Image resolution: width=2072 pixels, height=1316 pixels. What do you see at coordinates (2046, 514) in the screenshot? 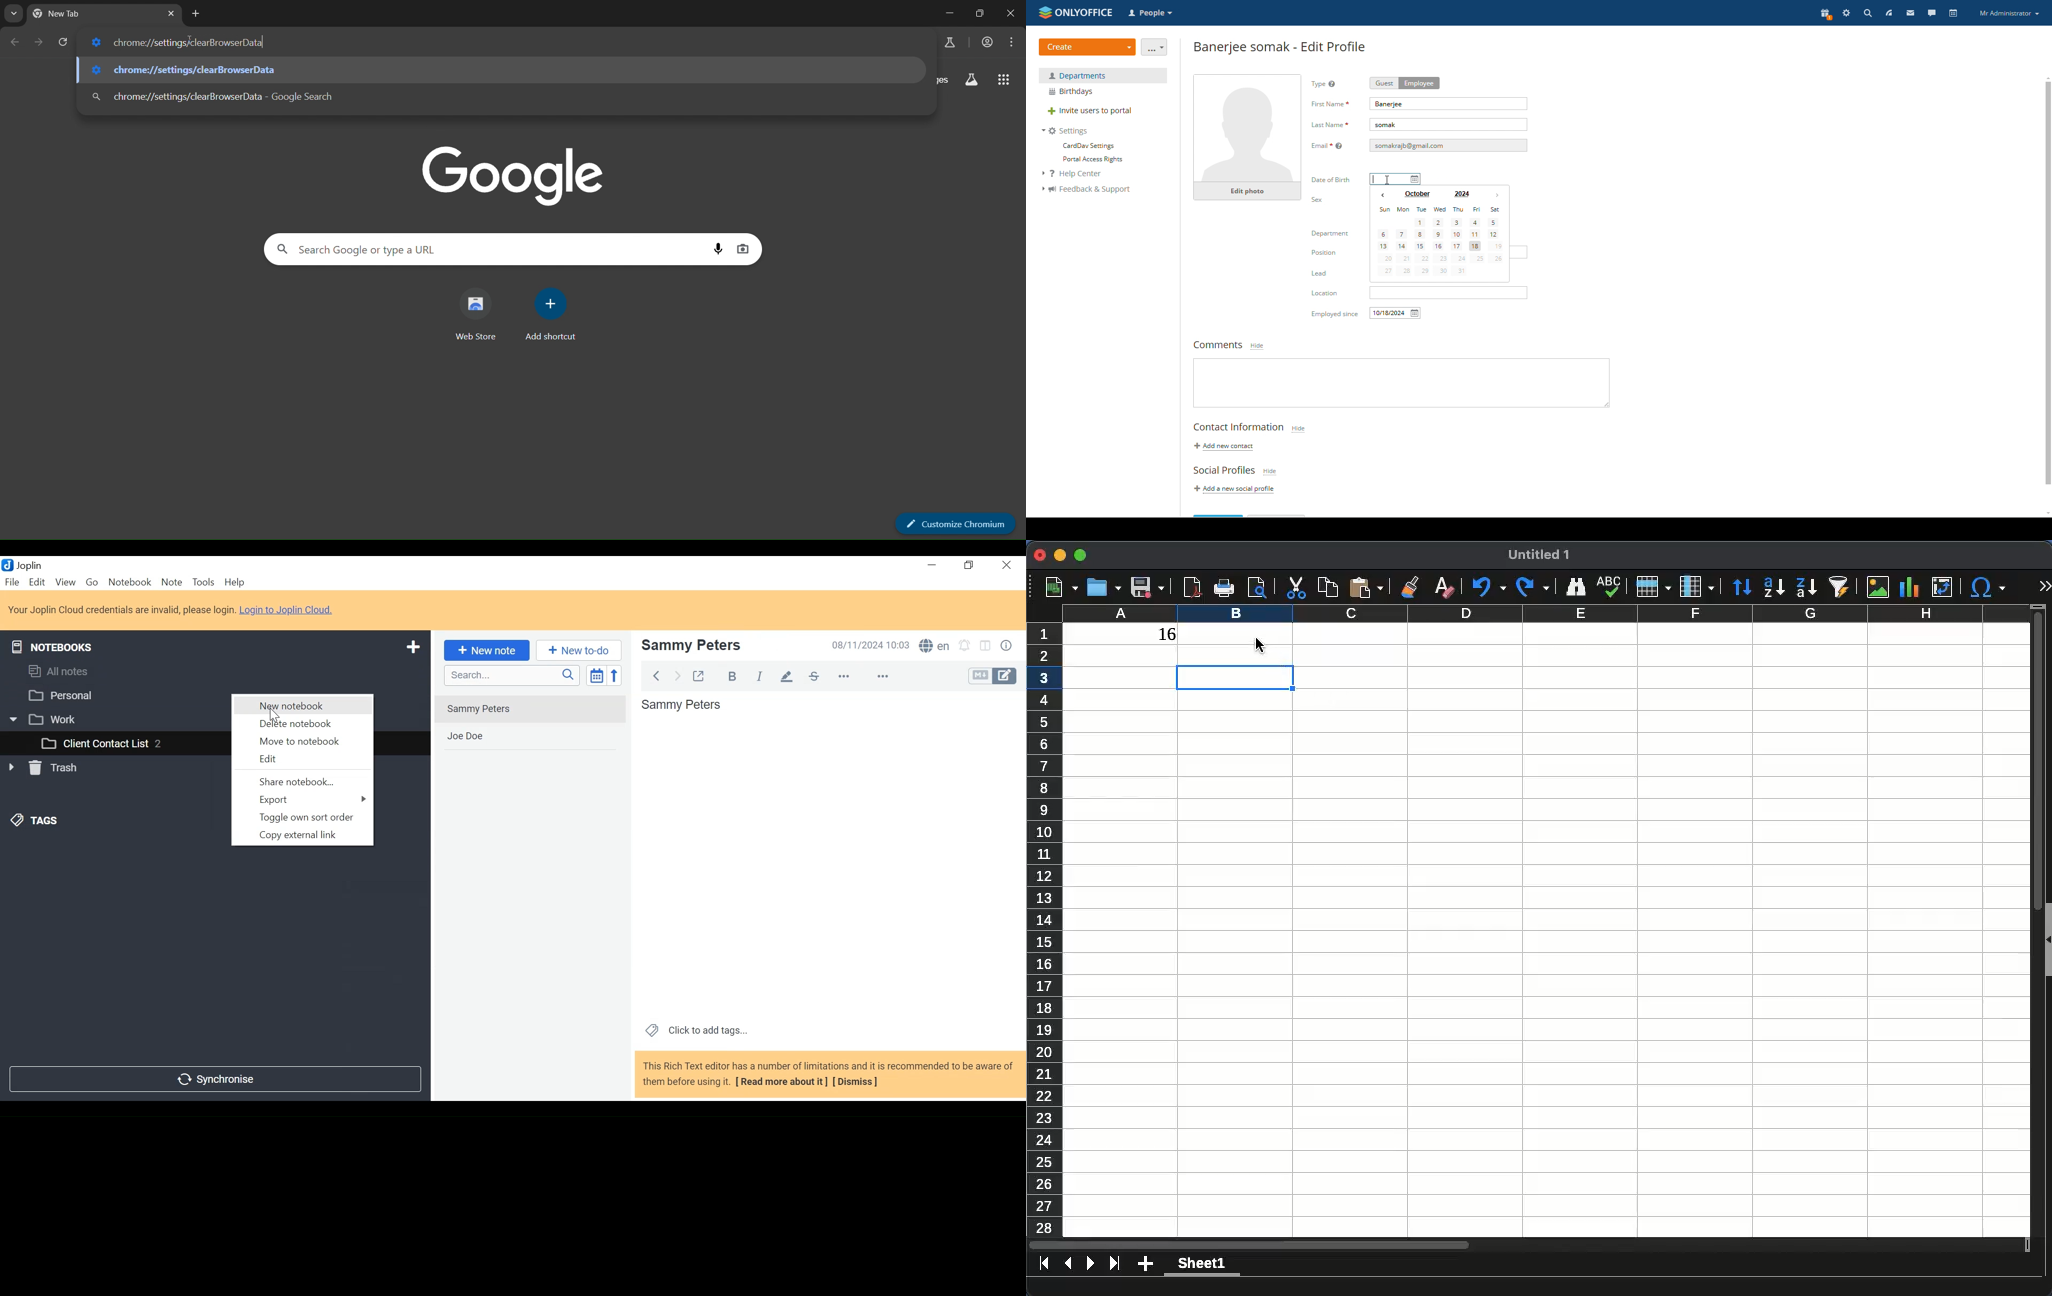
I see `scroll down` at bounding box center [2046, 514].